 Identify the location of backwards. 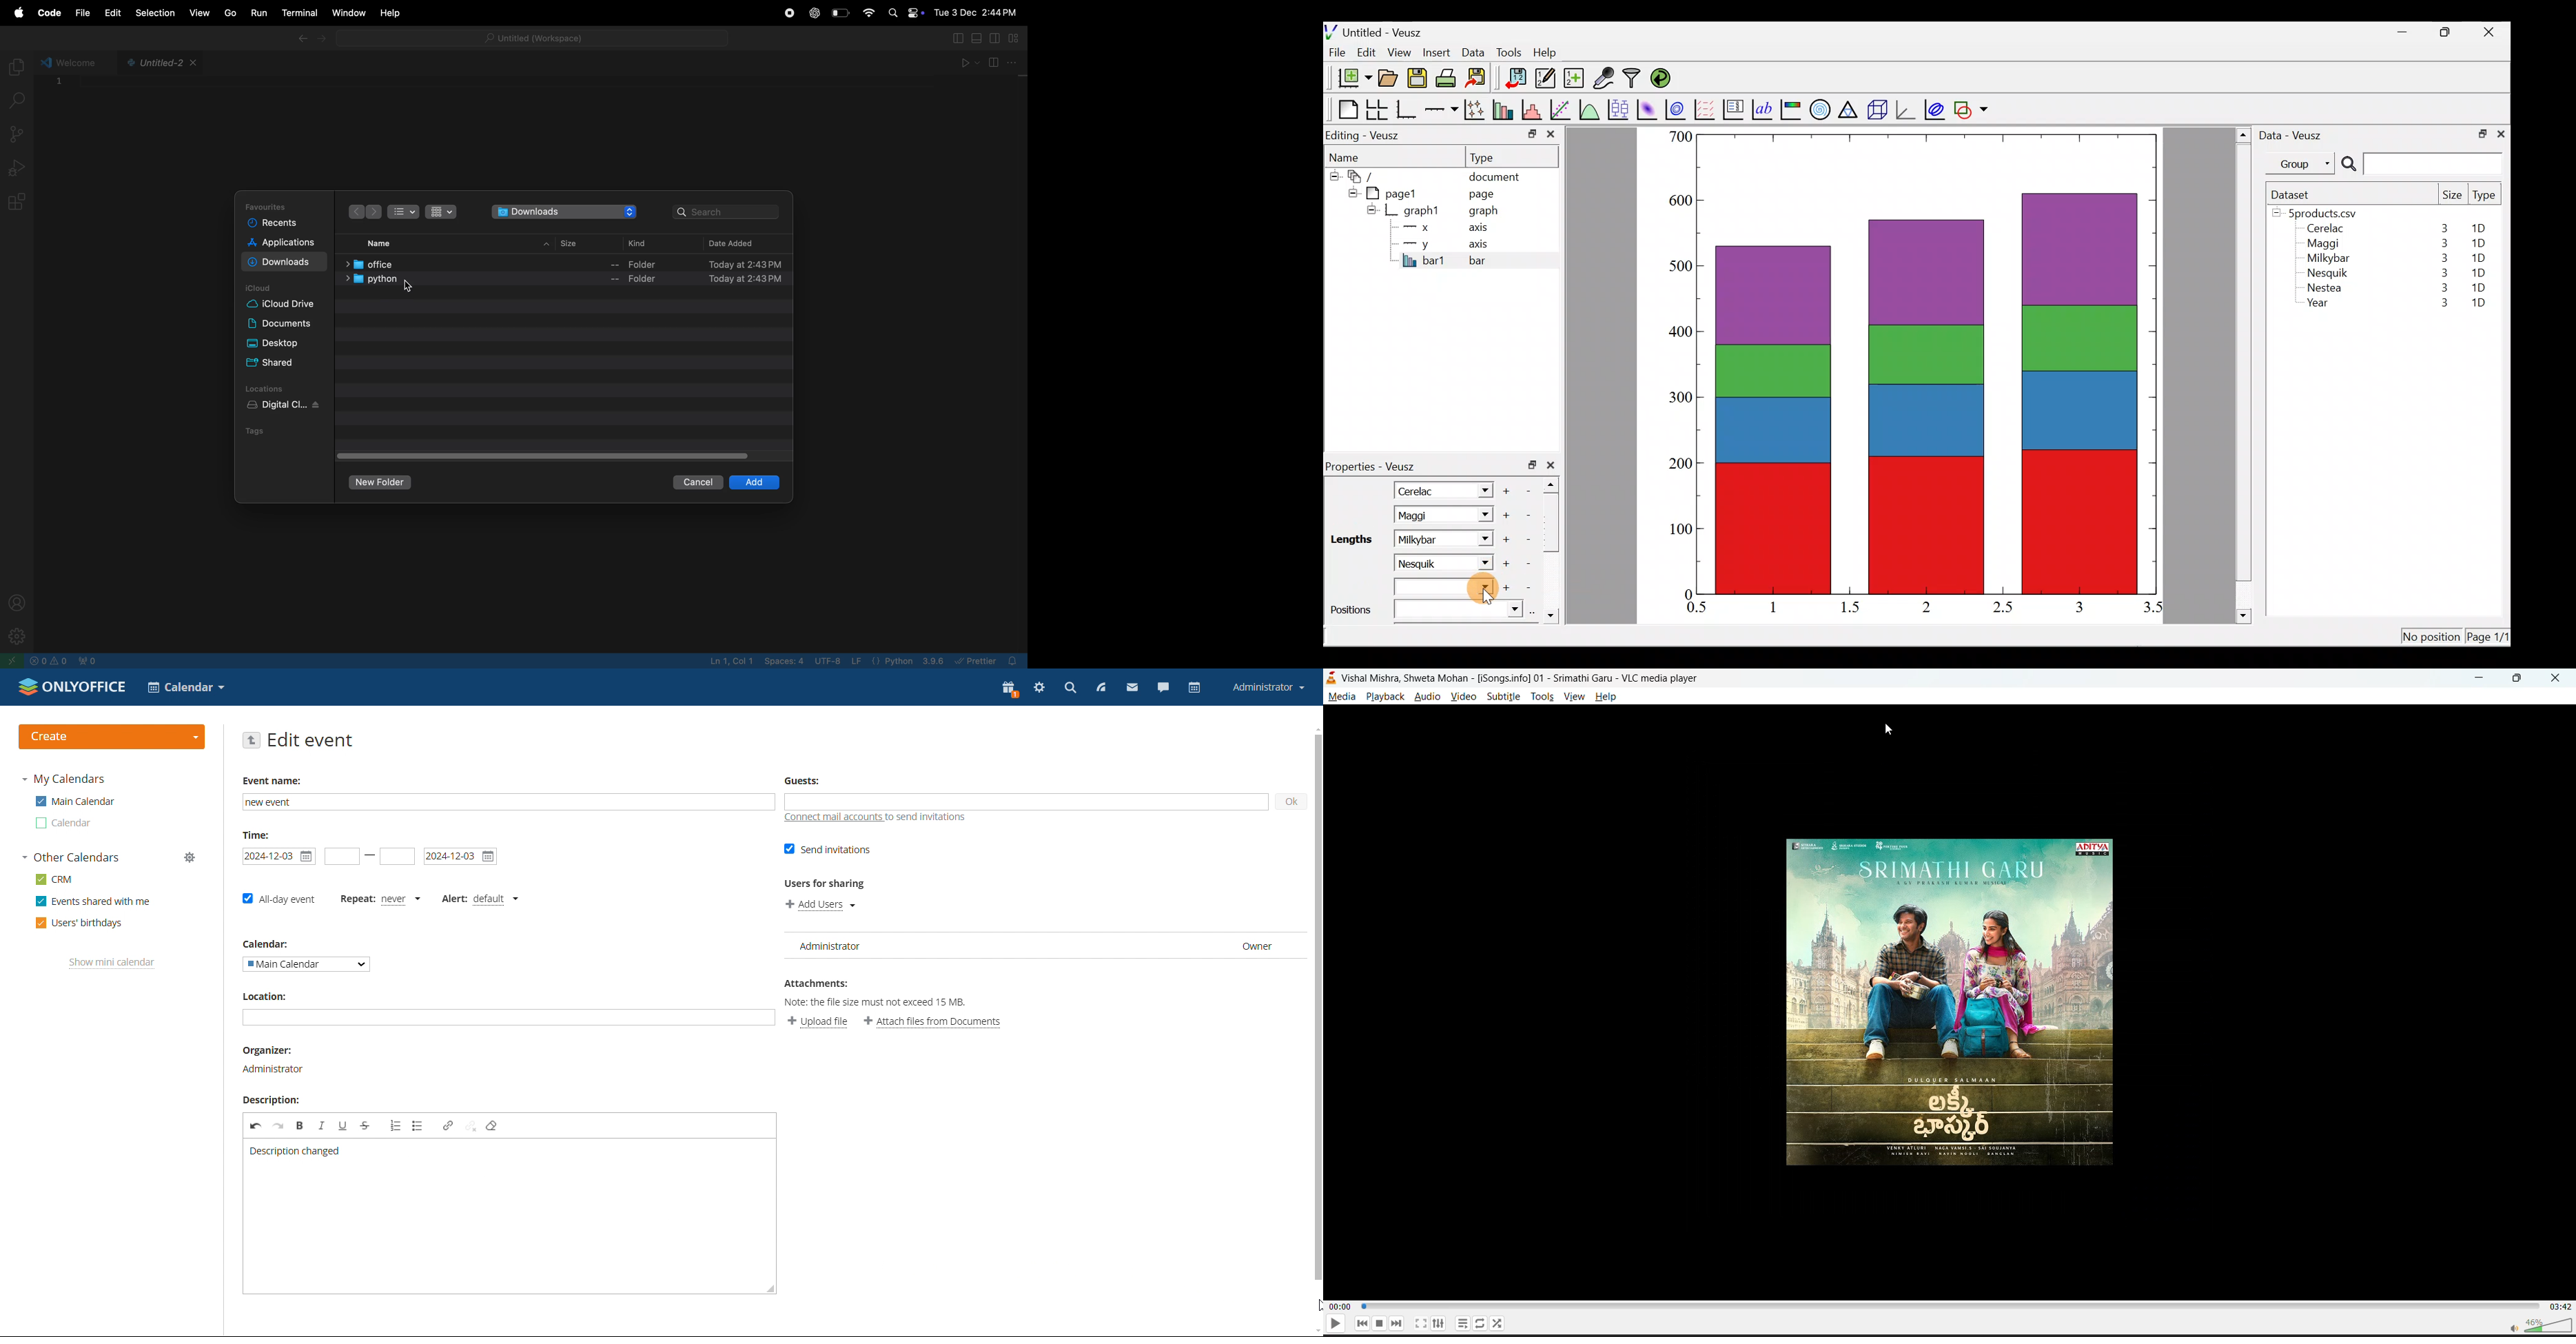
(355, 210).